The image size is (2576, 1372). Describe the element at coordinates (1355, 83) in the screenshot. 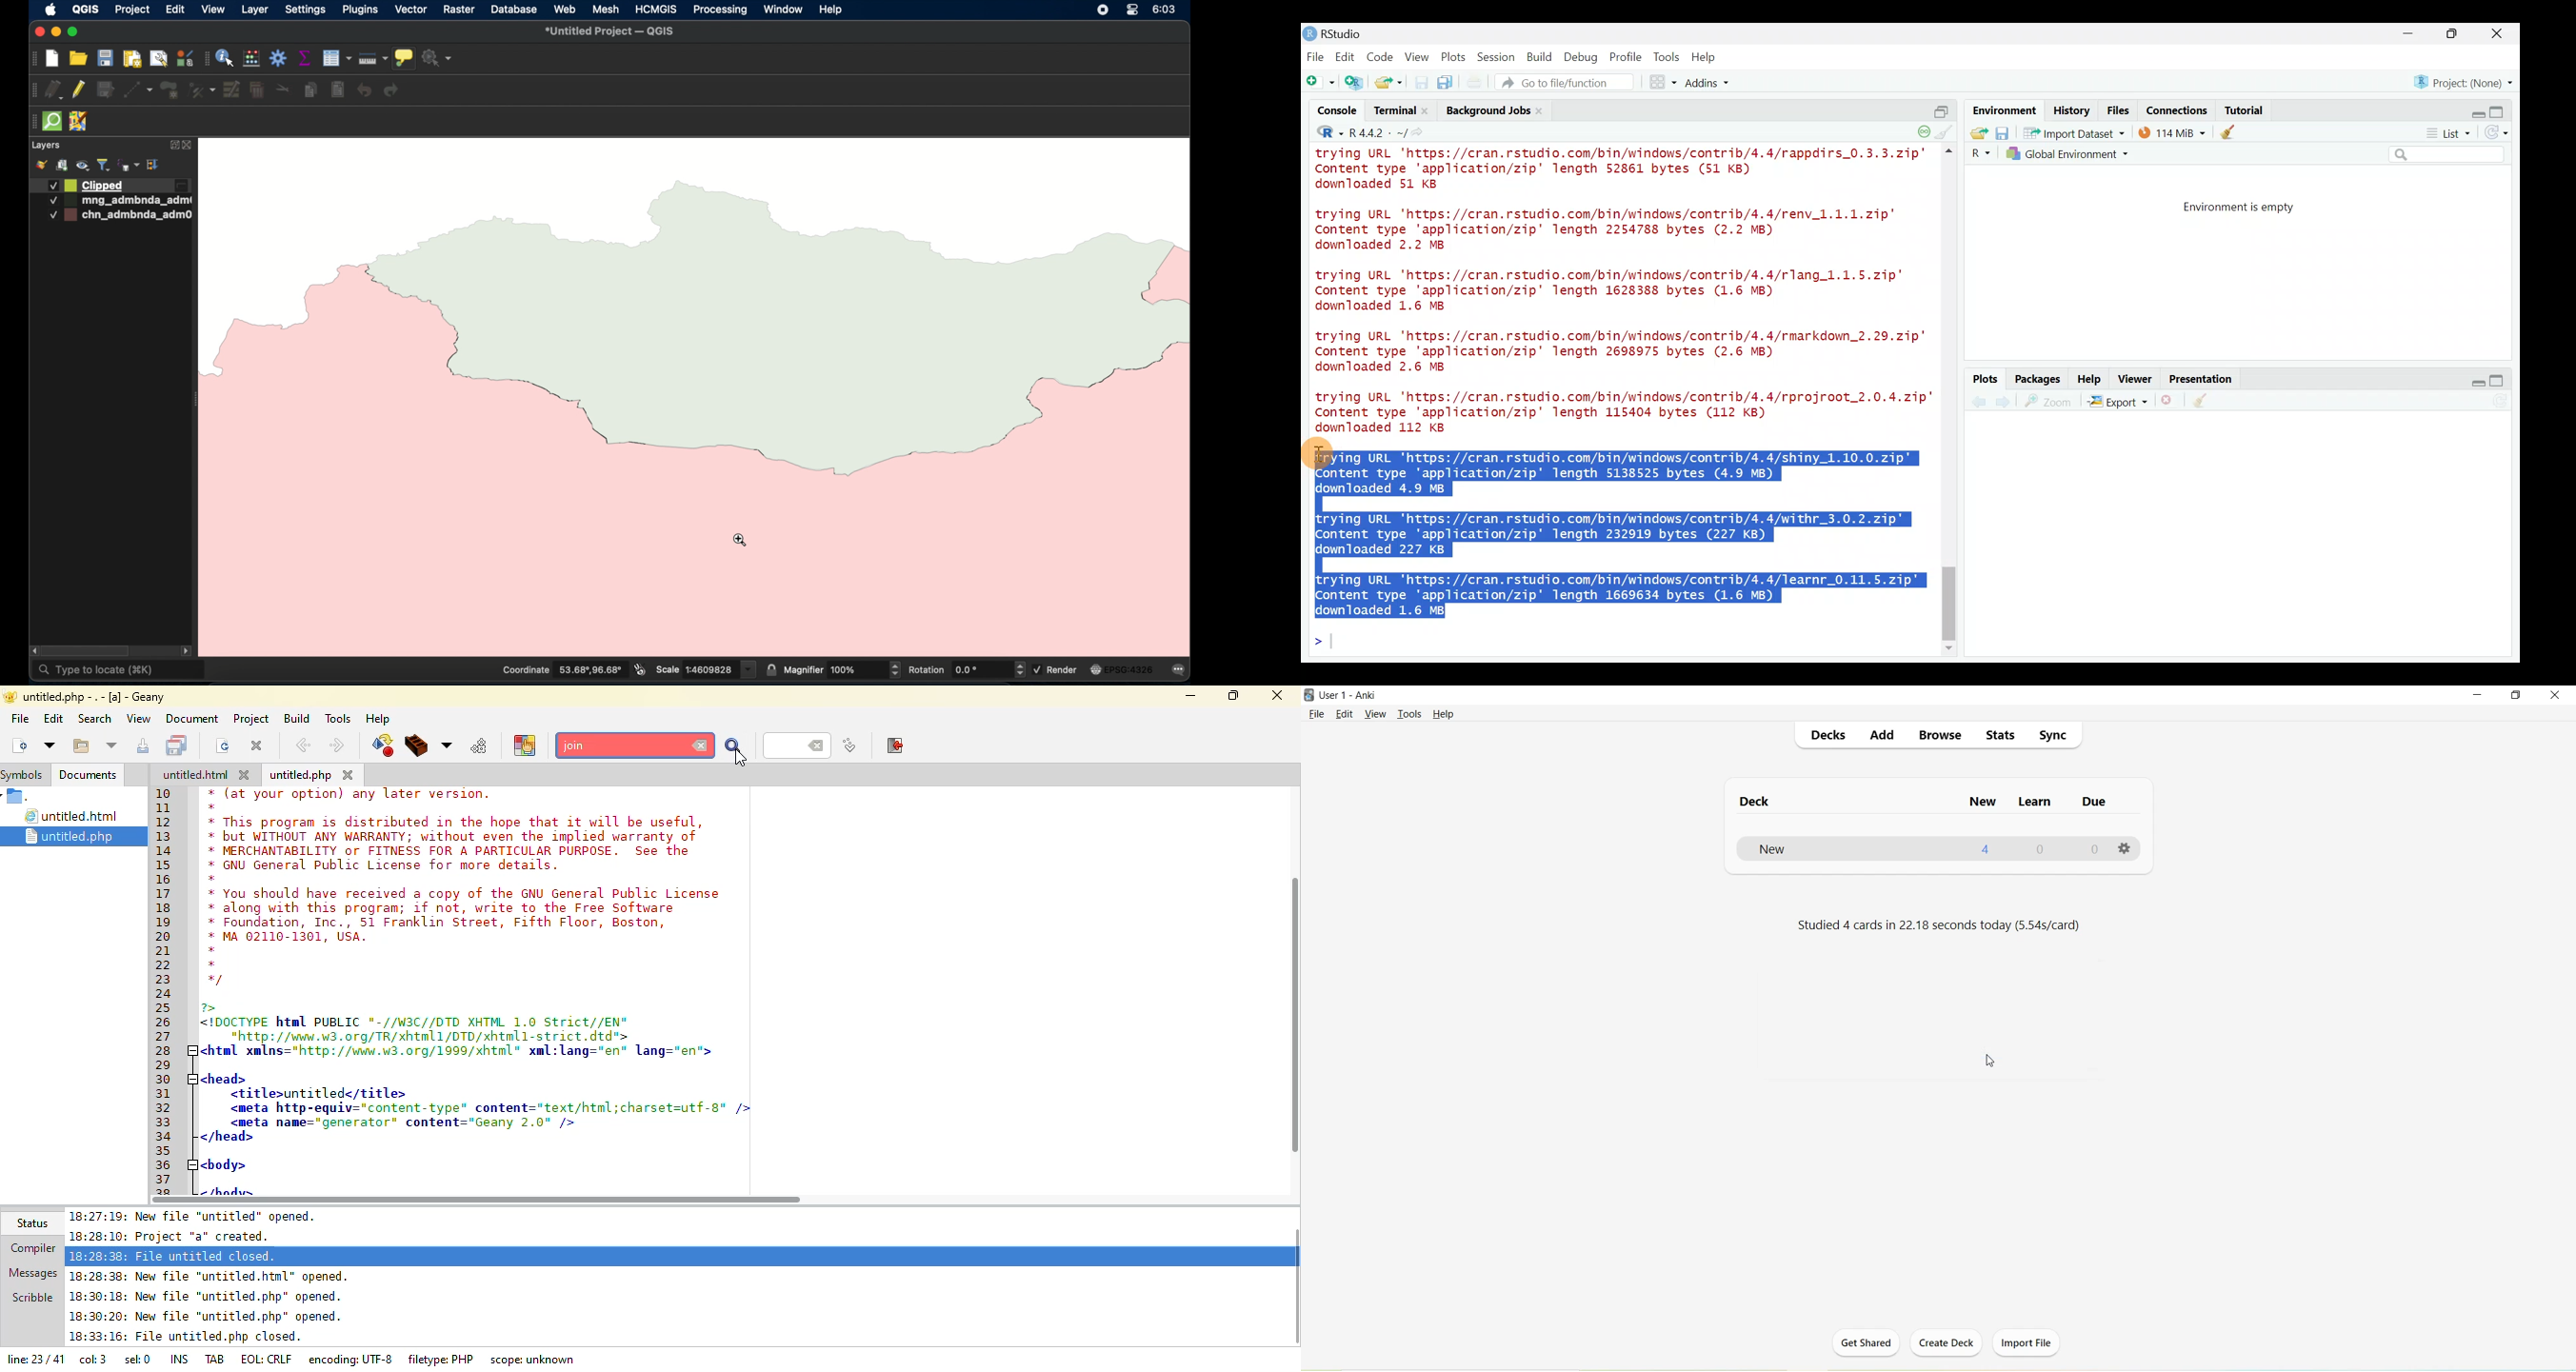

I see `Create a project` at that location.